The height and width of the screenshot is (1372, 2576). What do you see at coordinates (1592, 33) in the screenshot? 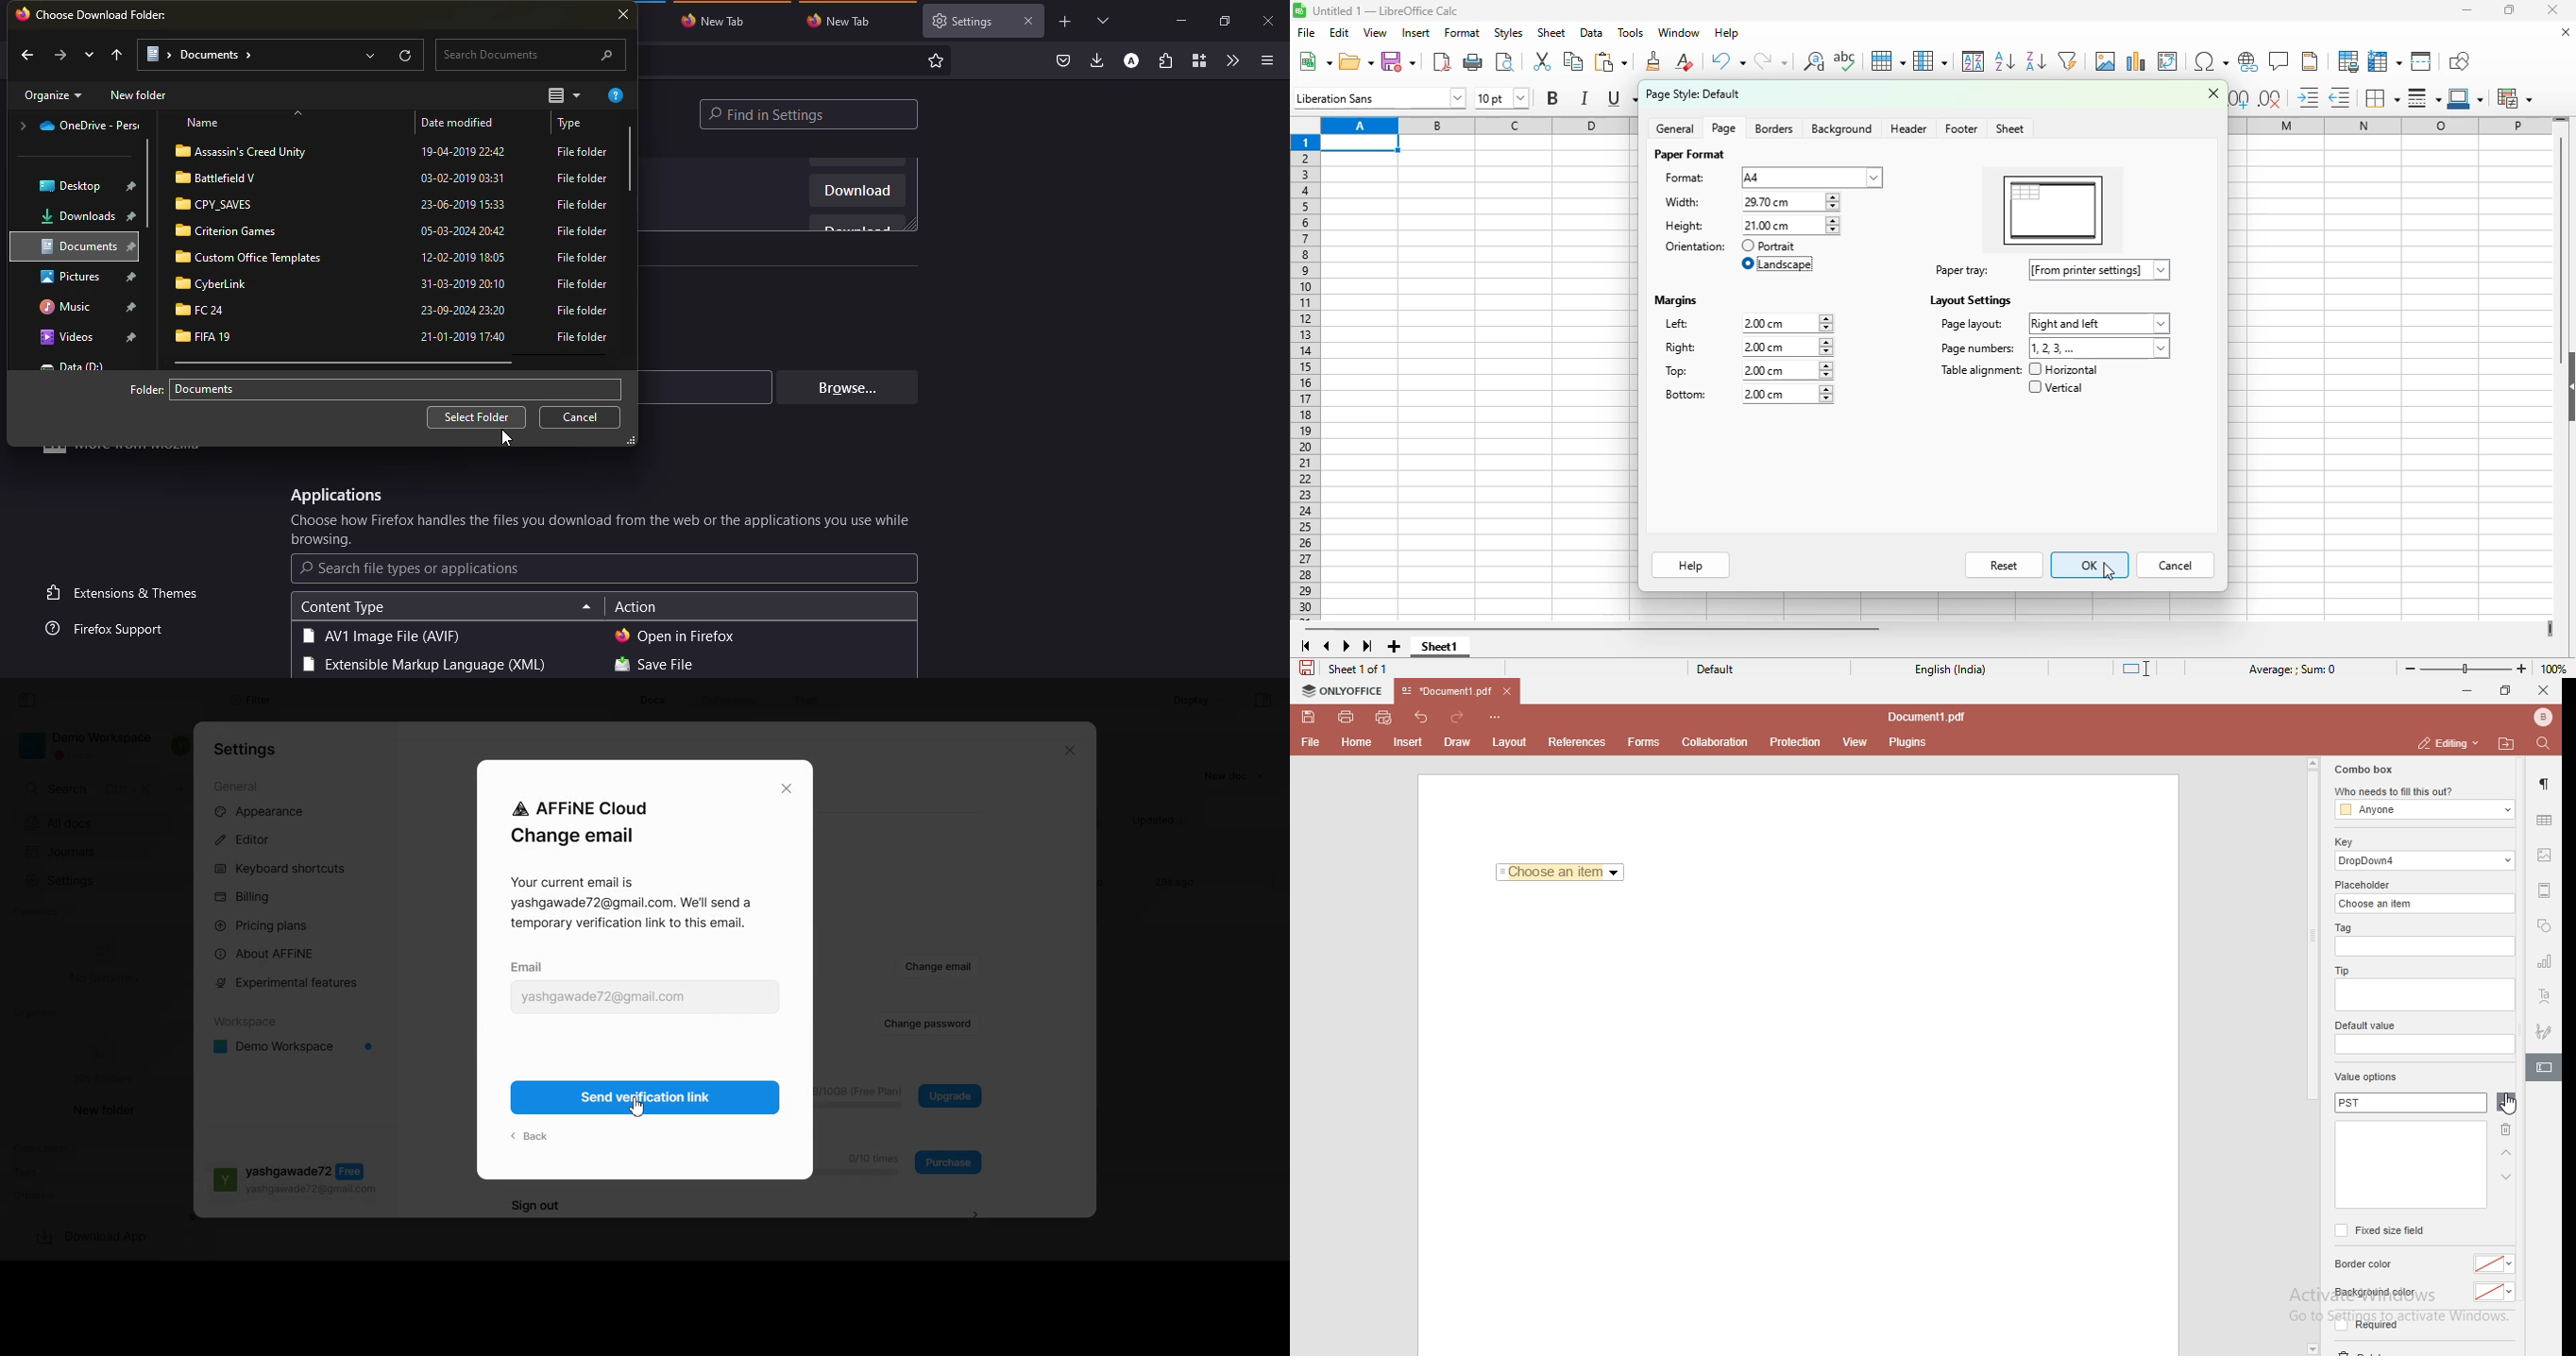
I see `data` at bounding box center [1592, 33].